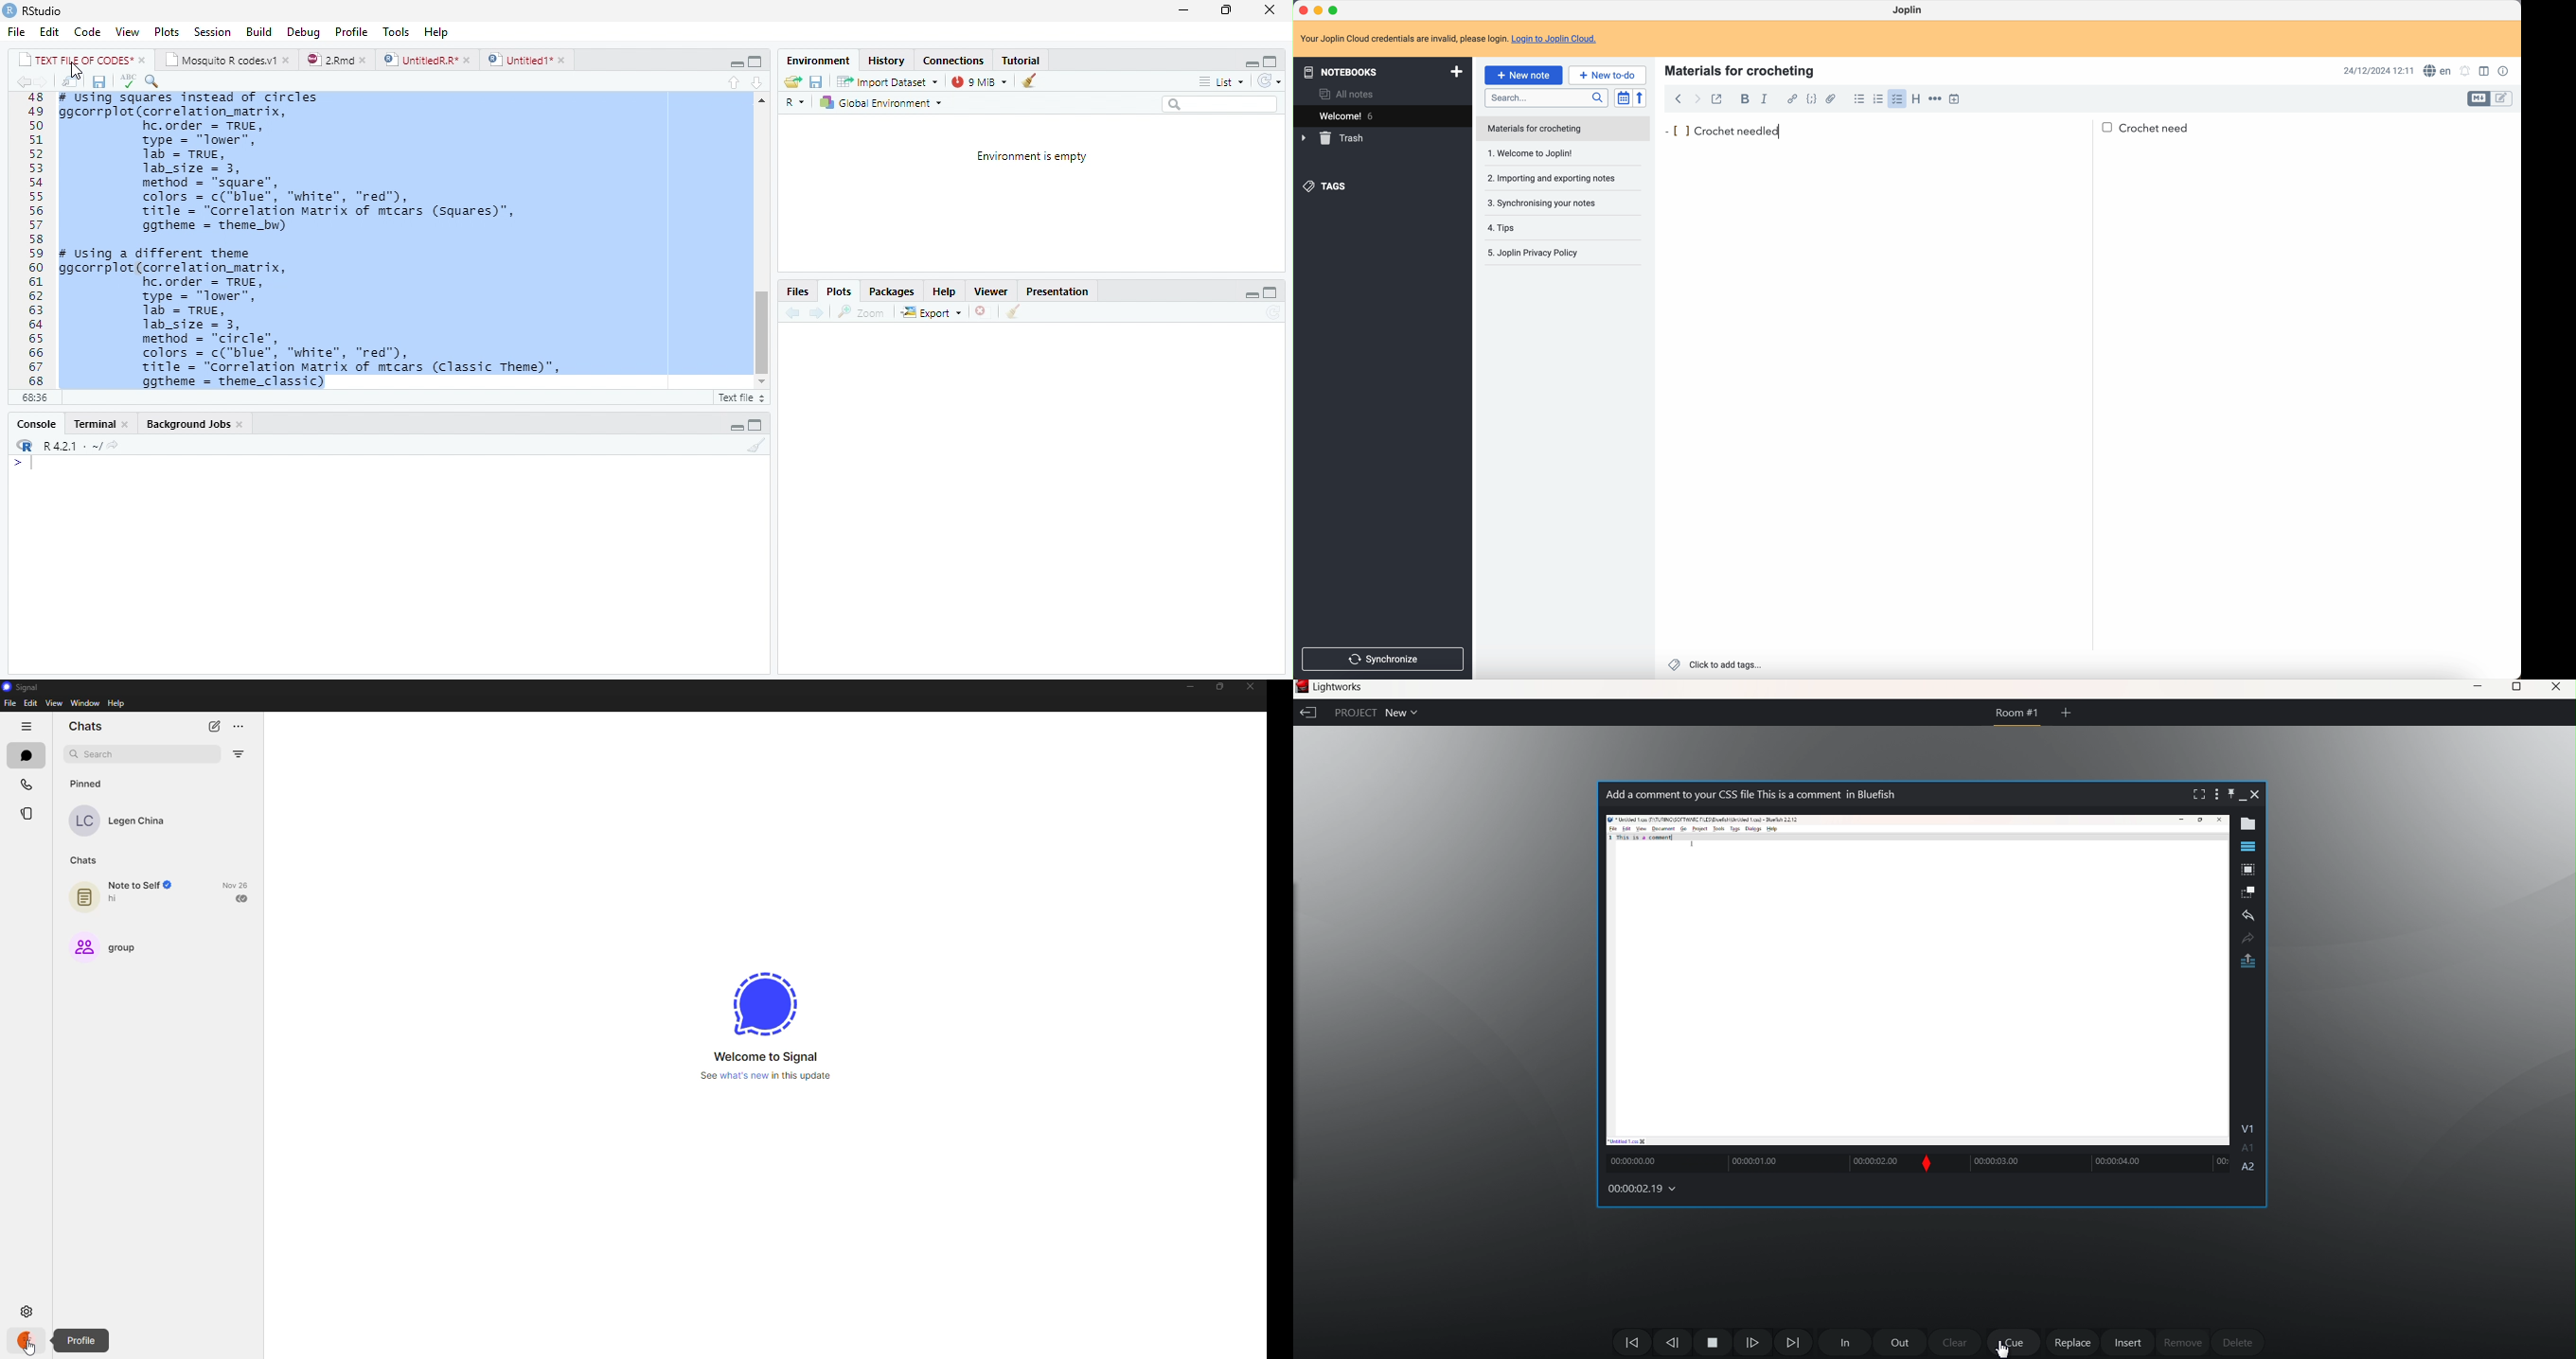 The height and width of the screenshot is (1372, 2576). I want to click on Tools, so click(395, 30).